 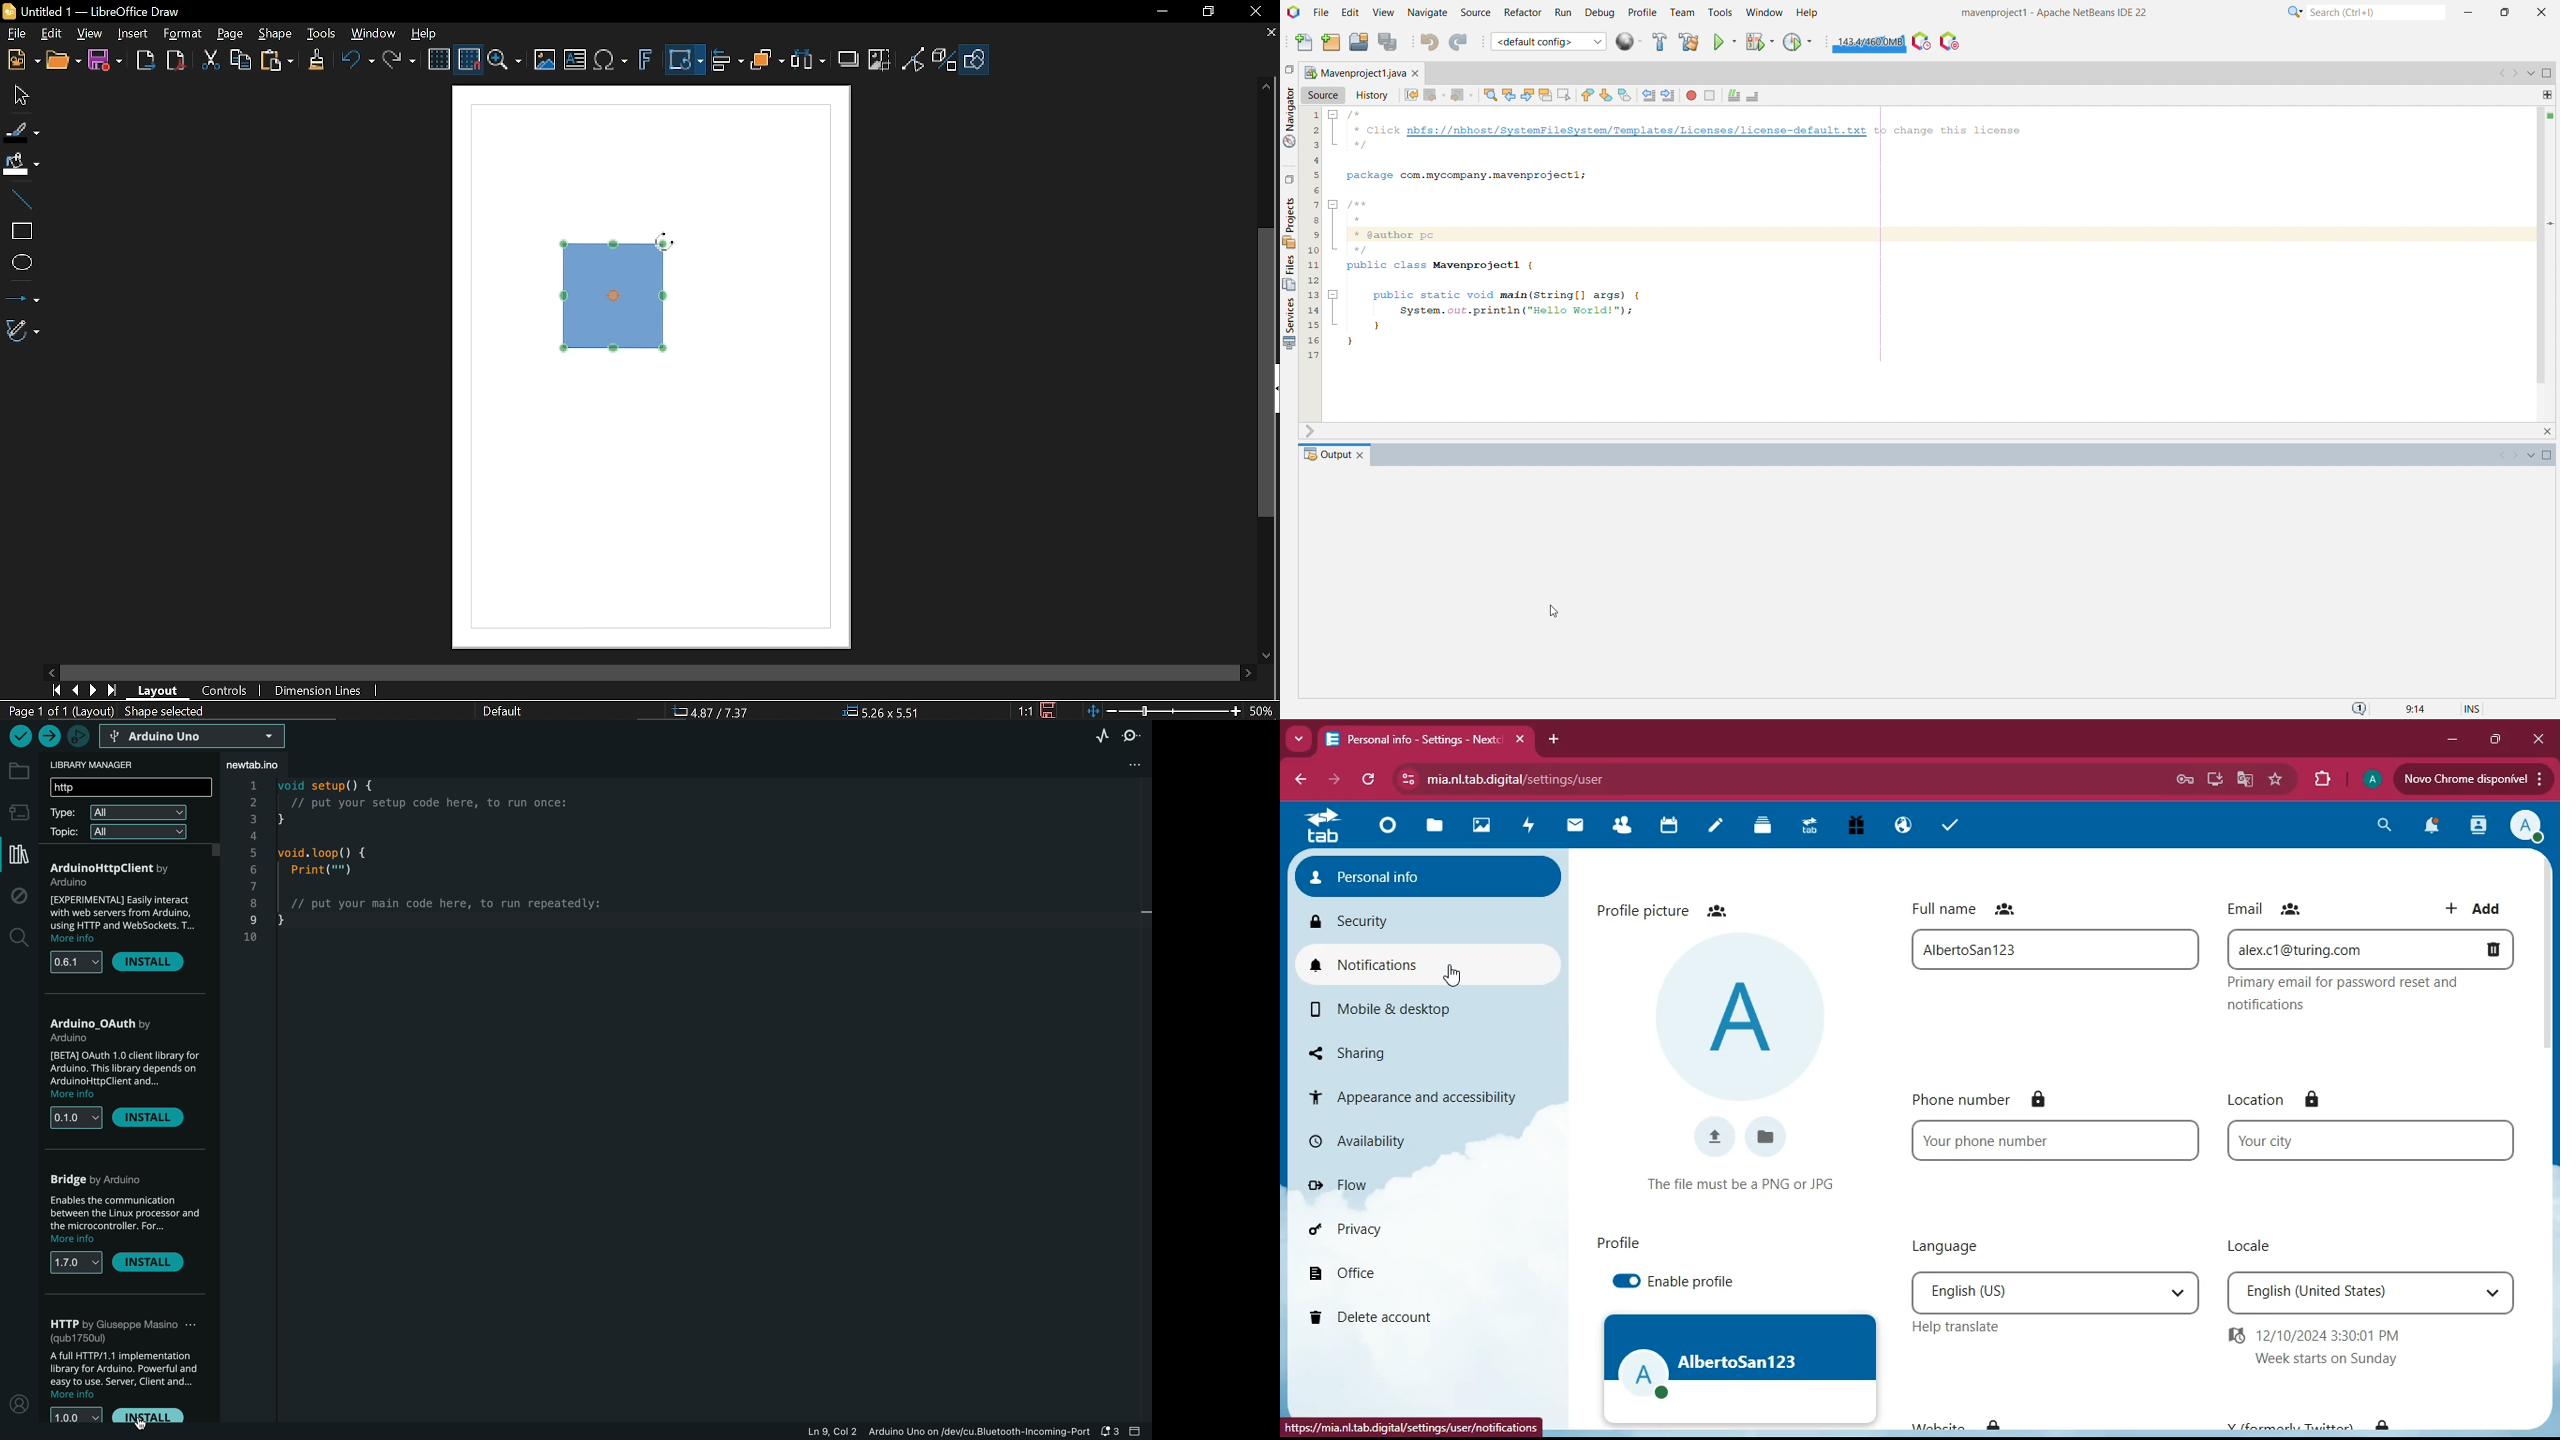 What do you see at coordinates (2450, 739) in the screenshot?
I see `minimize` at bounding box center [2450, 739].